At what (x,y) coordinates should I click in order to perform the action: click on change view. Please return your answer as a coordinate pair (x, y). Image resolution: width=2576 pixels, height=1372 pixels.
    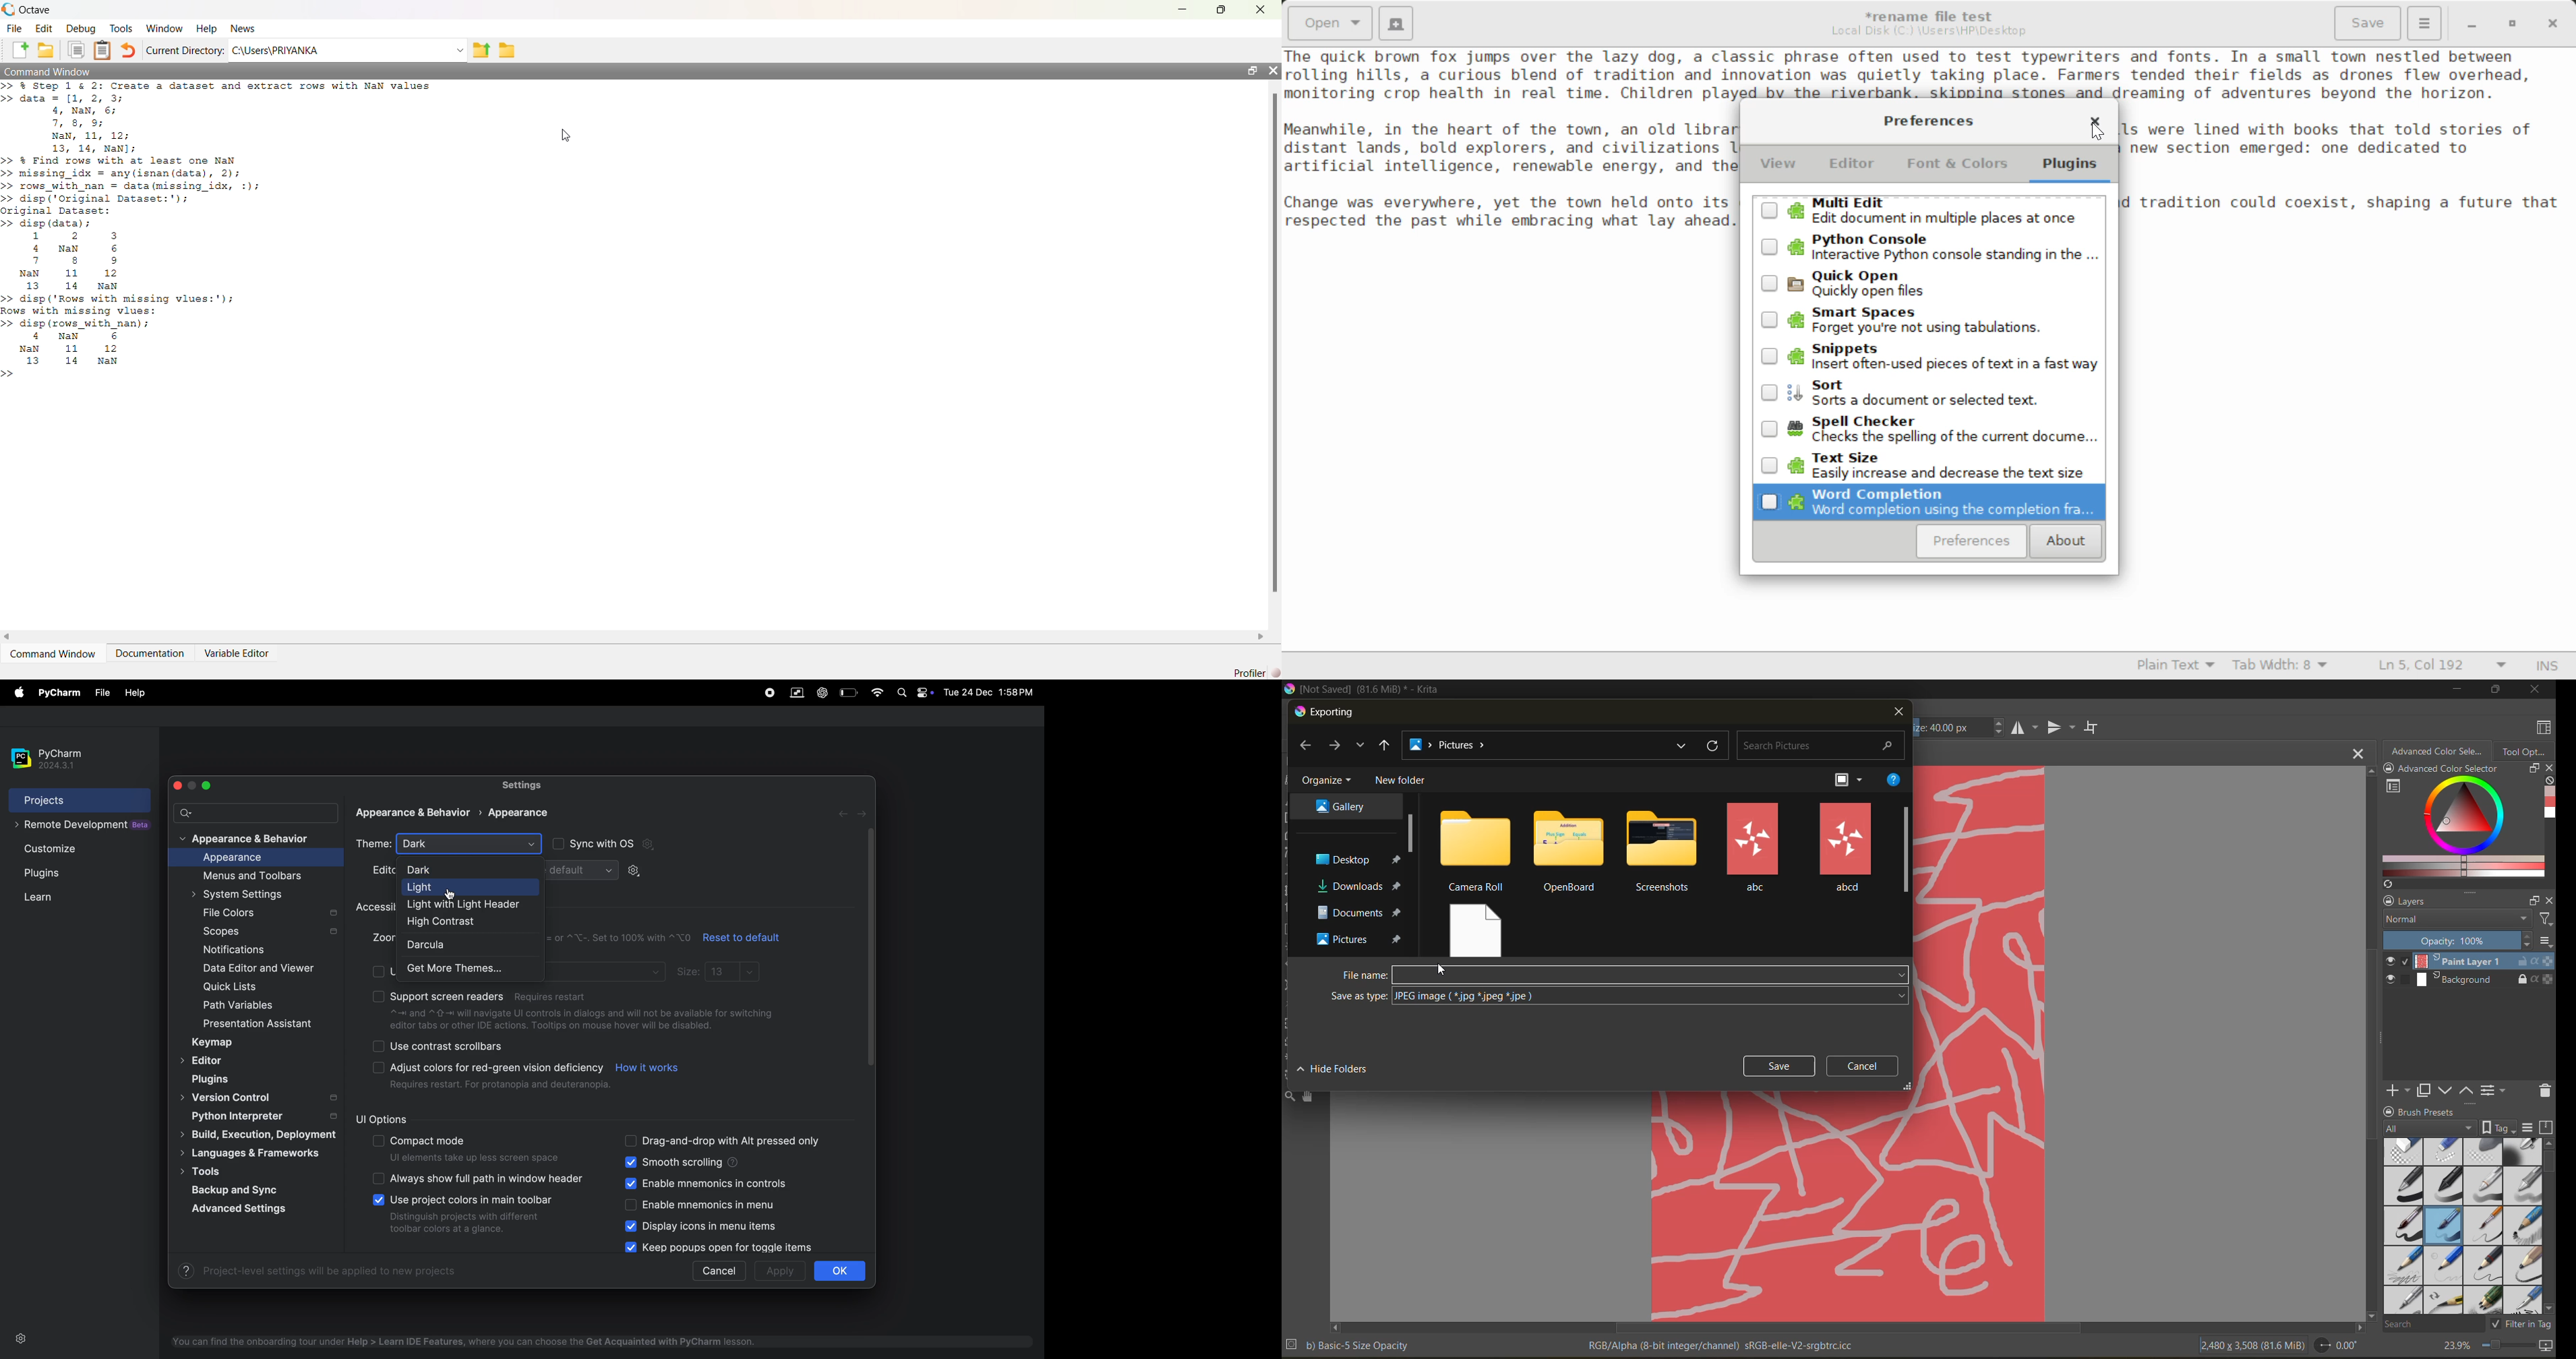
    Looking at the image, I should click on (1853, 780).